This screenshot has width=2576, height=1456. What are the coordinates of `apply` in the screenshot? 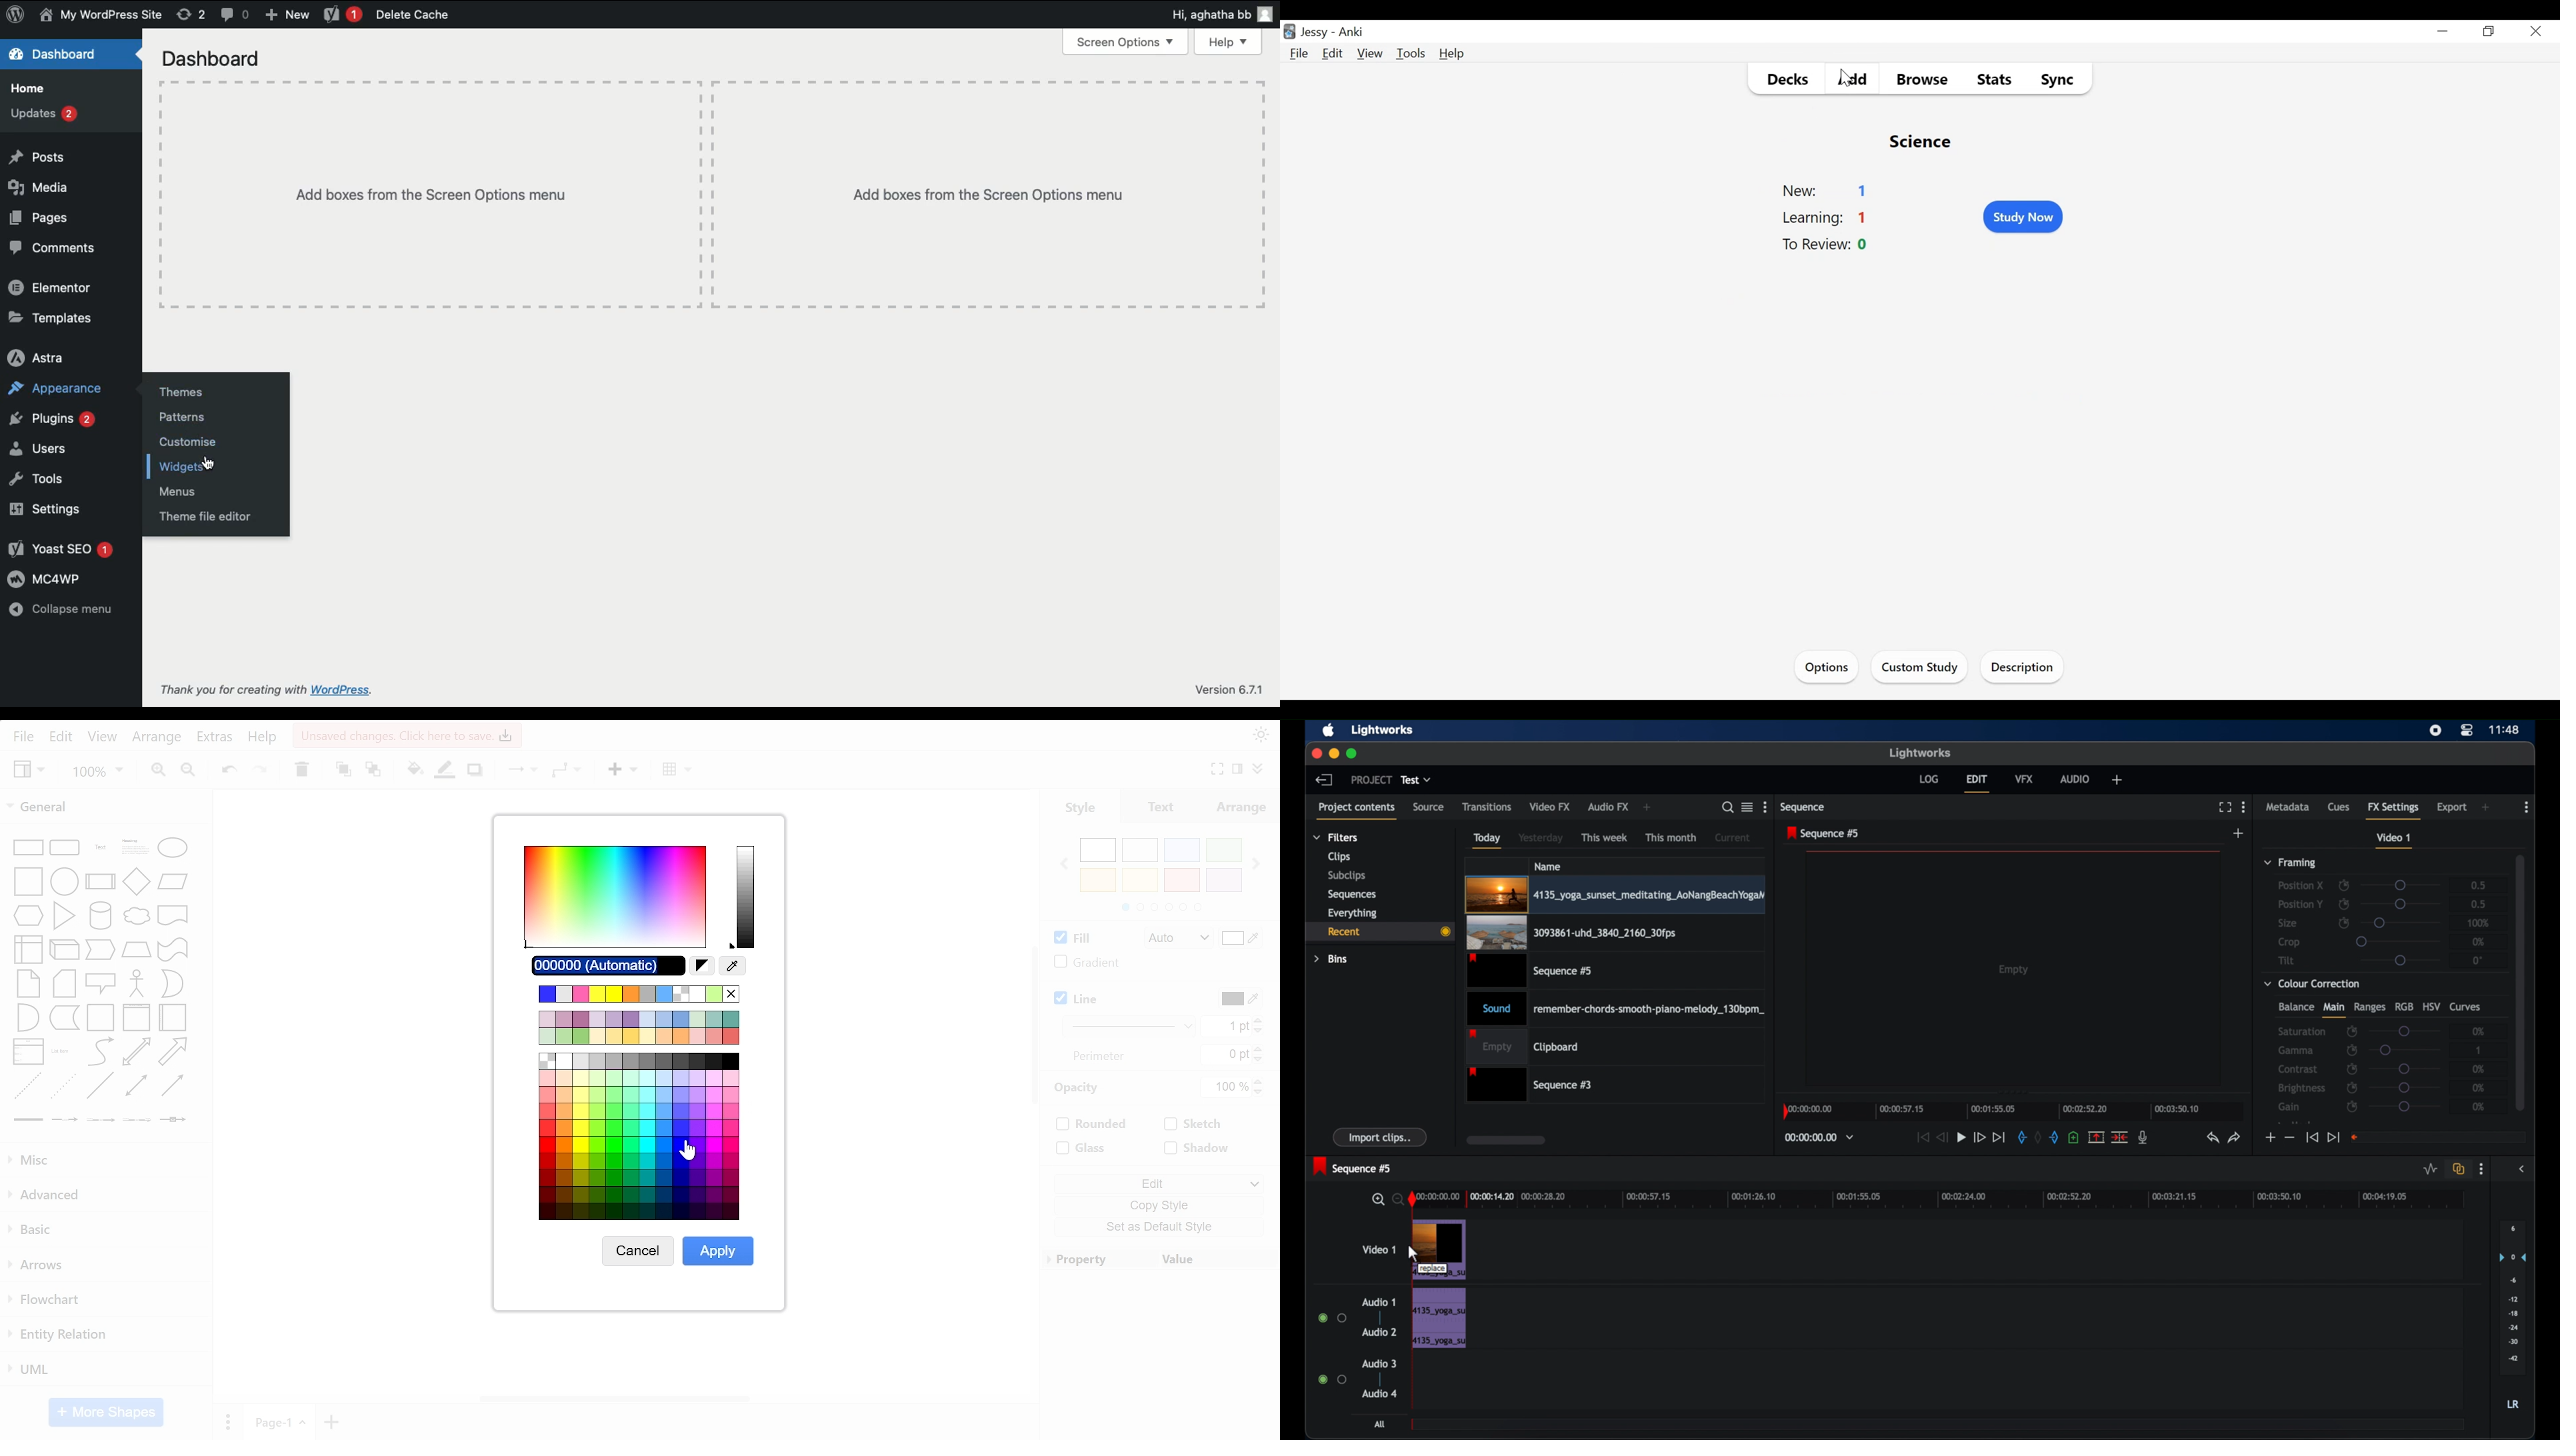 It's located at (720, 1252).